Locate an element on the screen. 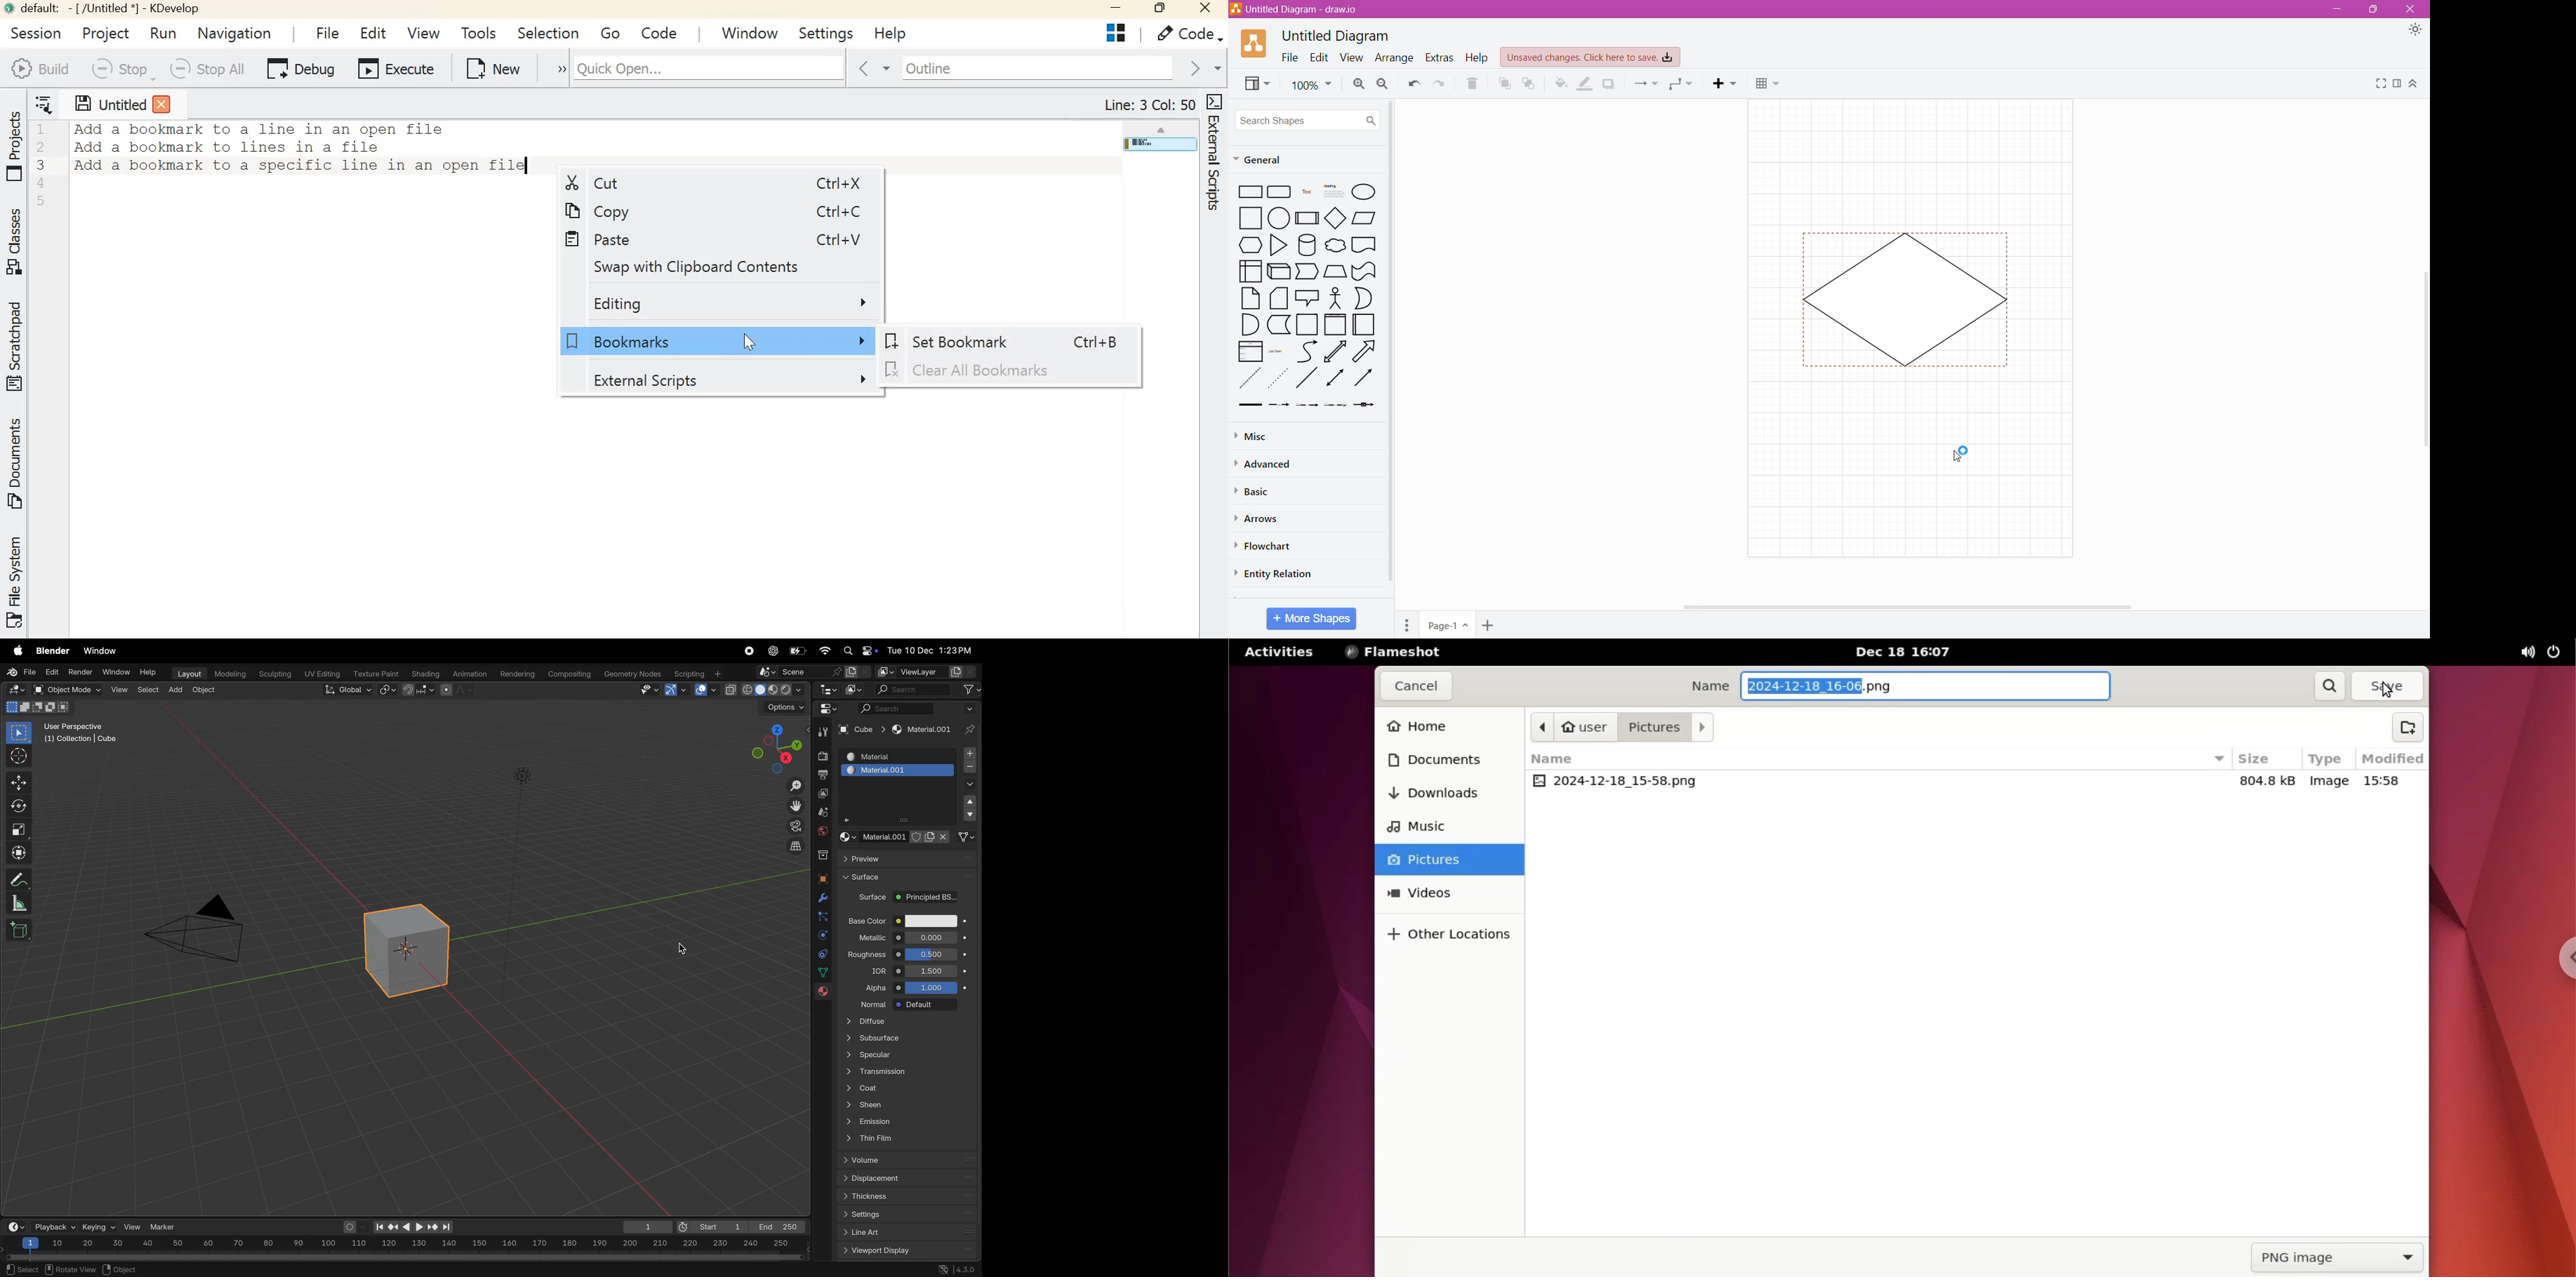 The height and width of the screenshot is (1288, 2576). displacement is located at coordinates (909, 1179).